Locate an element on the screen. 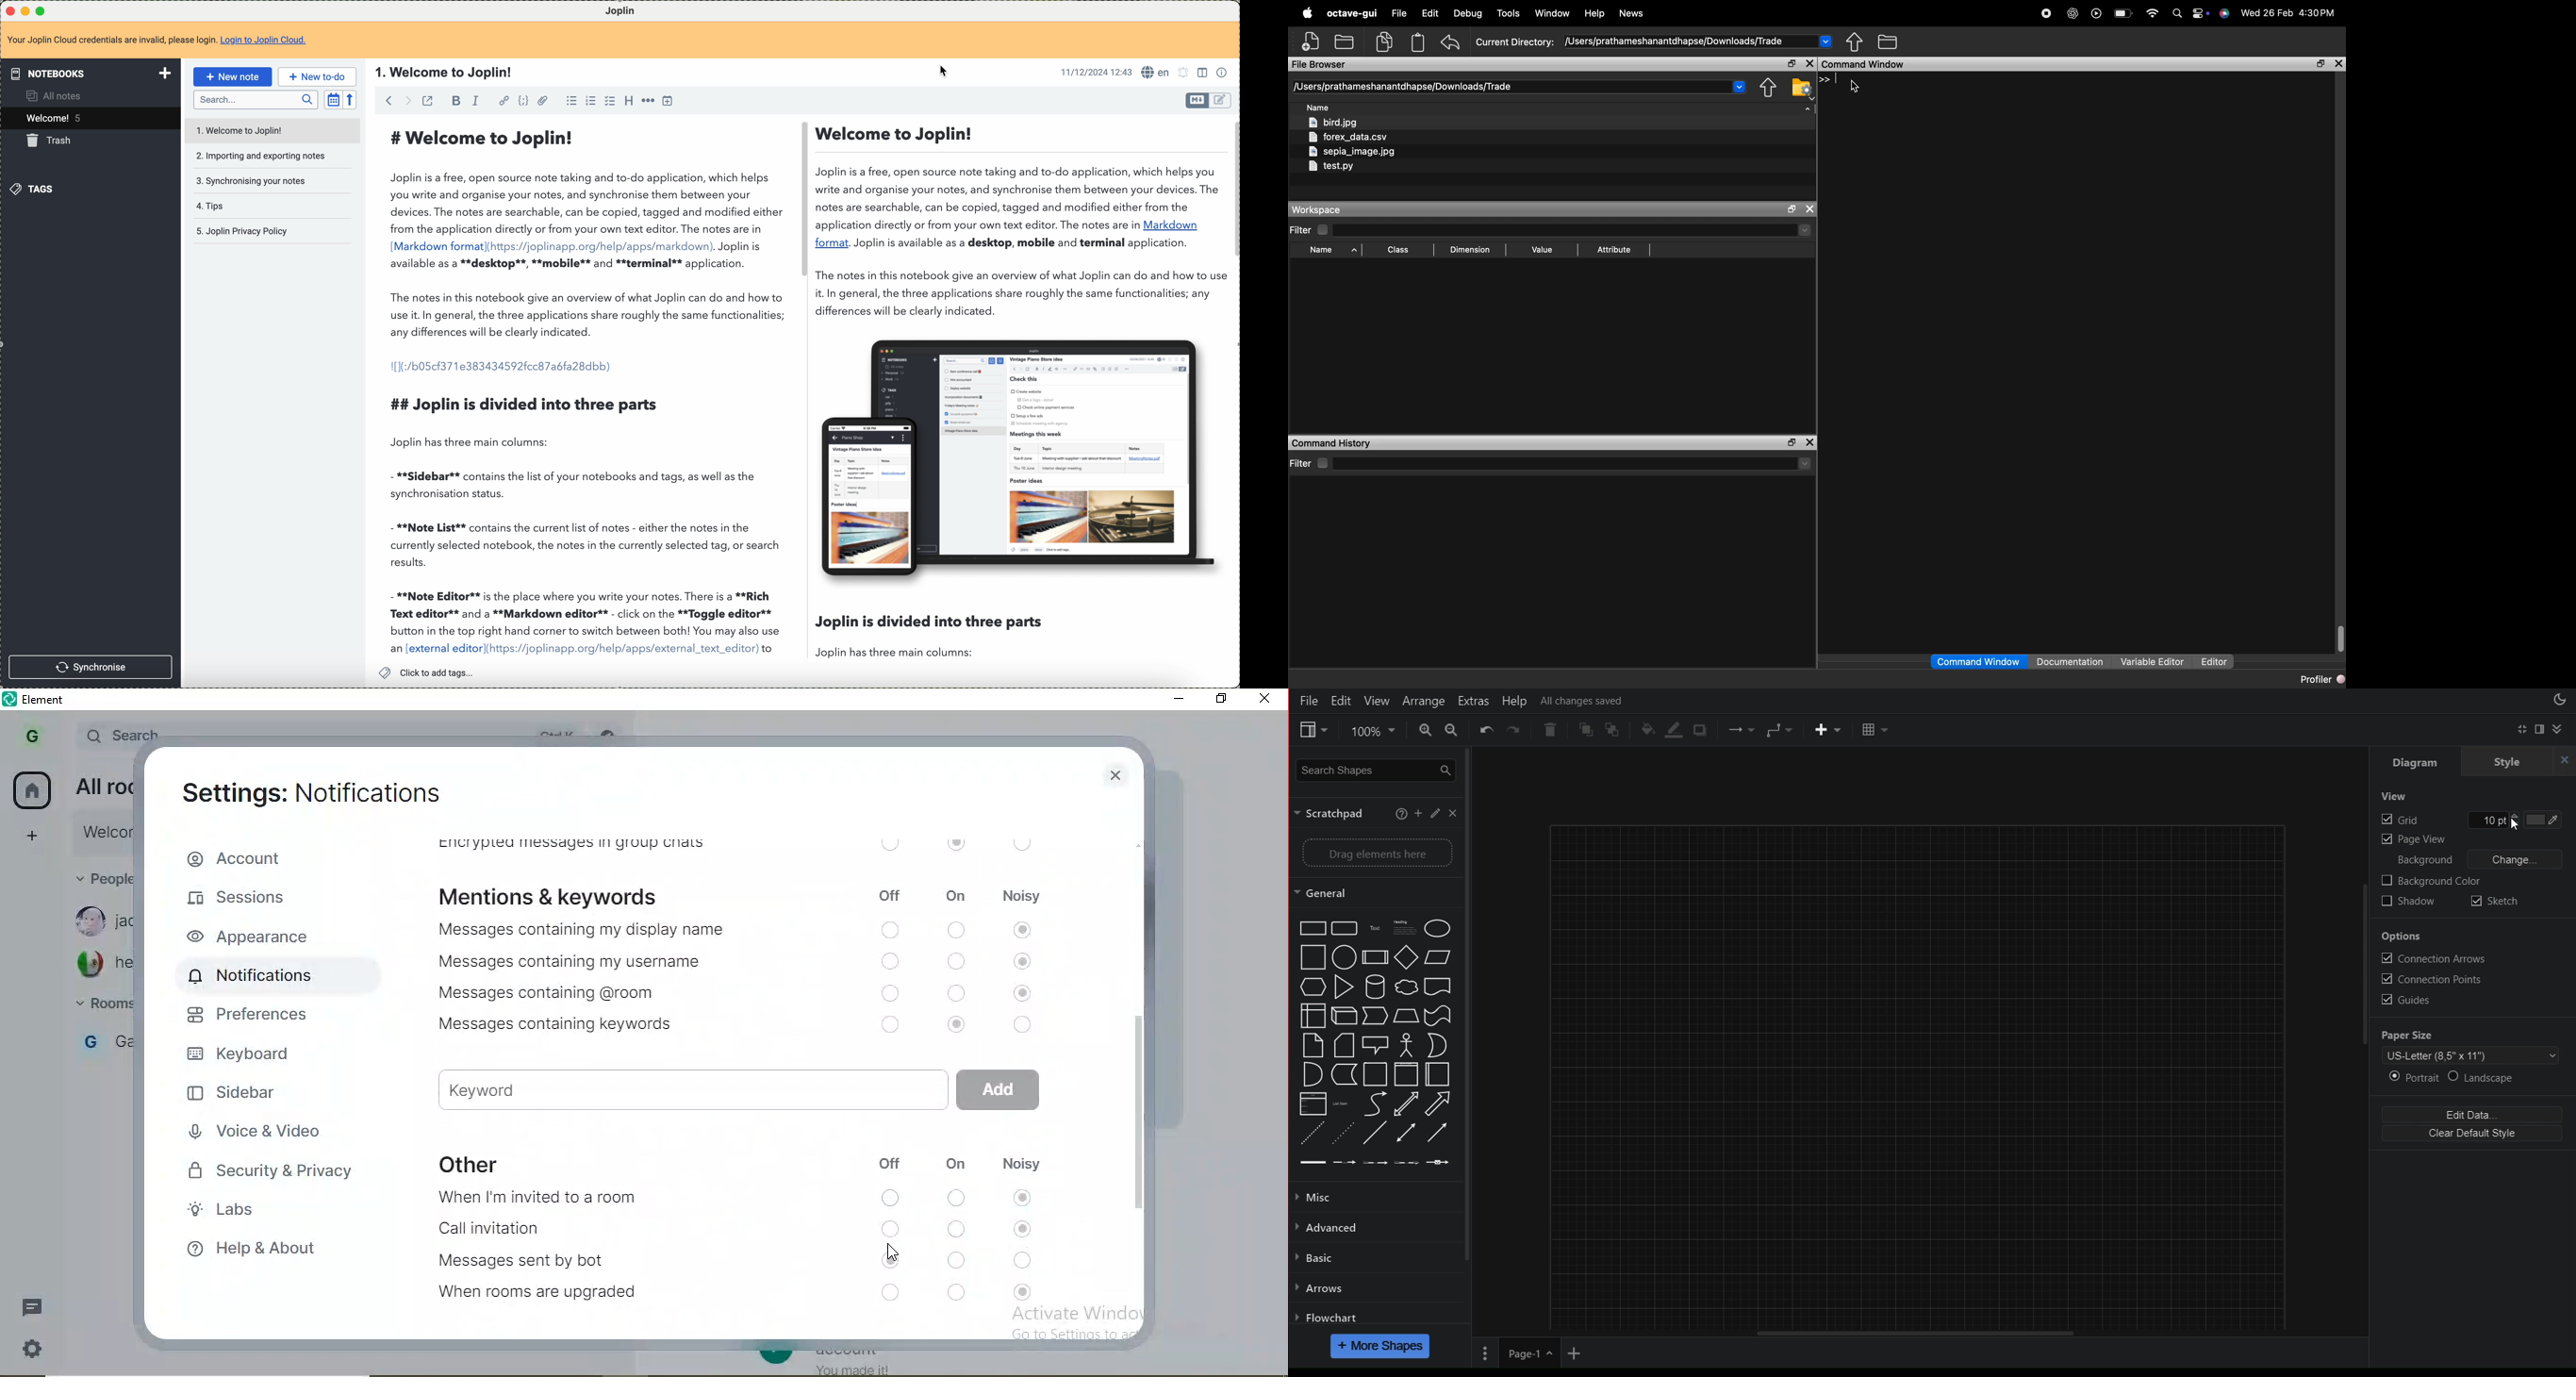 The image size is (2576, 1400). security & privavcy is located at coordinates (278, 1176).